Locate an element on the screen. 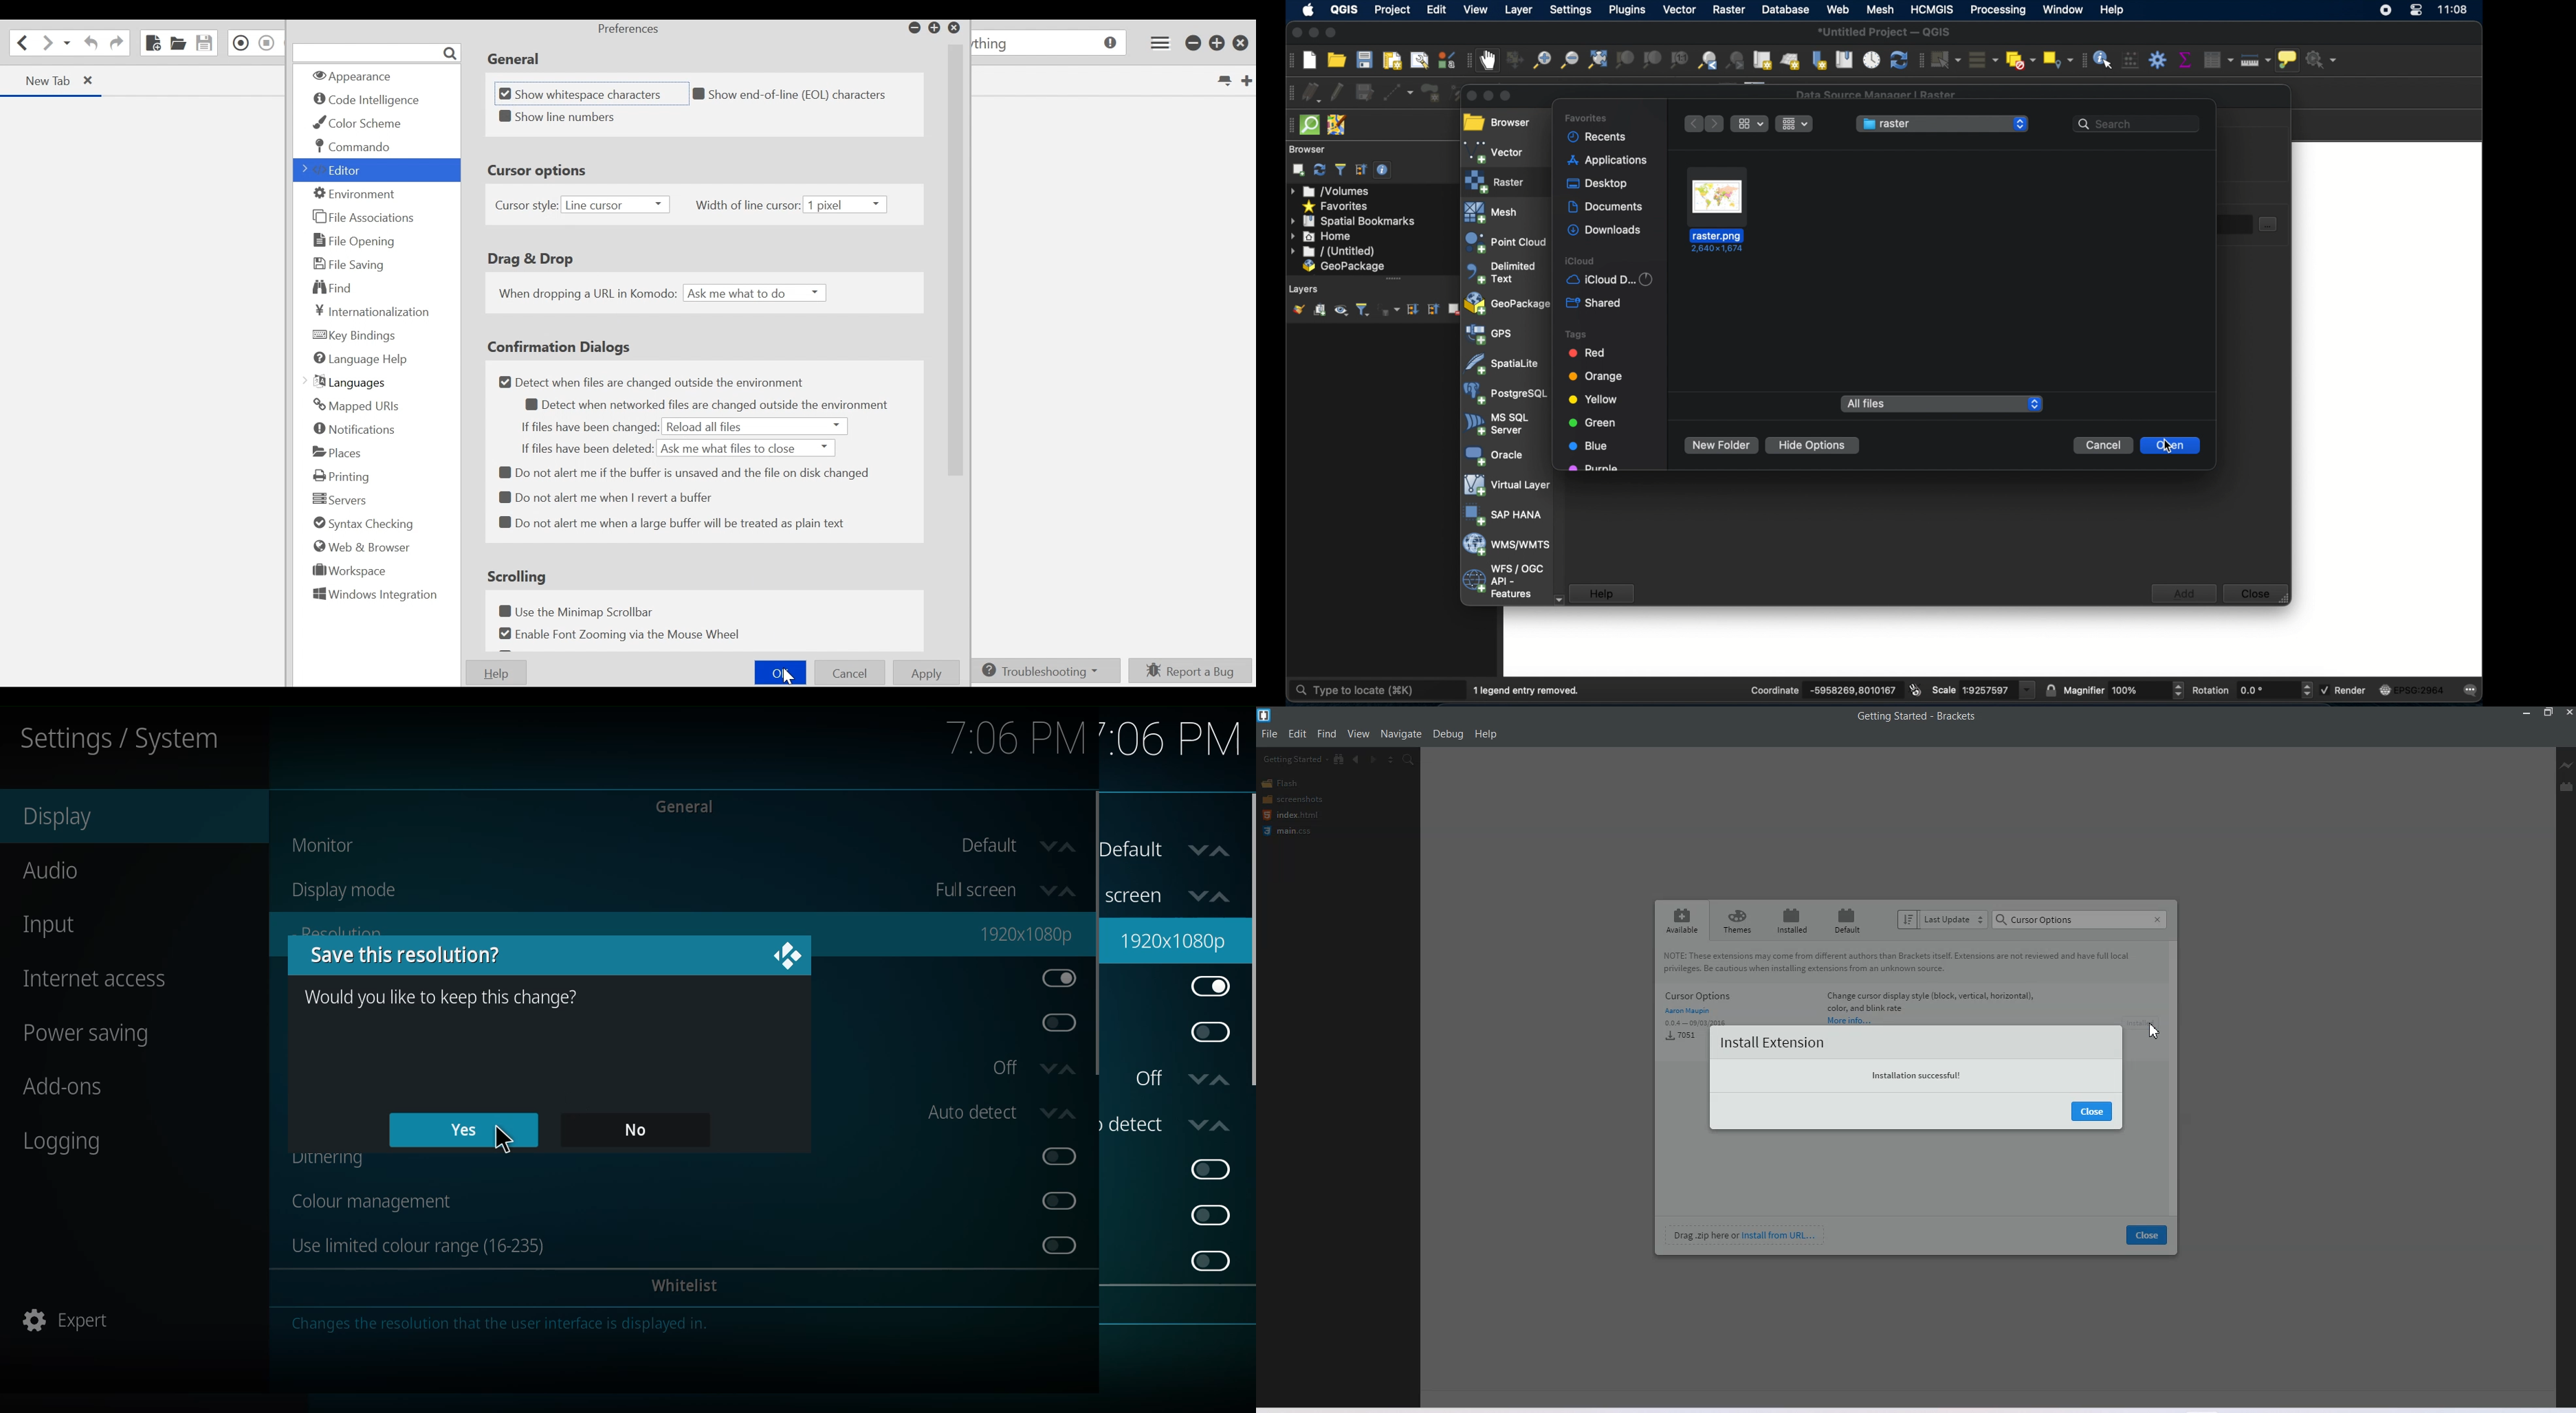 The width and height of the screenshot is (2576, 1428). hide options is located at coordinates (1812, 444).